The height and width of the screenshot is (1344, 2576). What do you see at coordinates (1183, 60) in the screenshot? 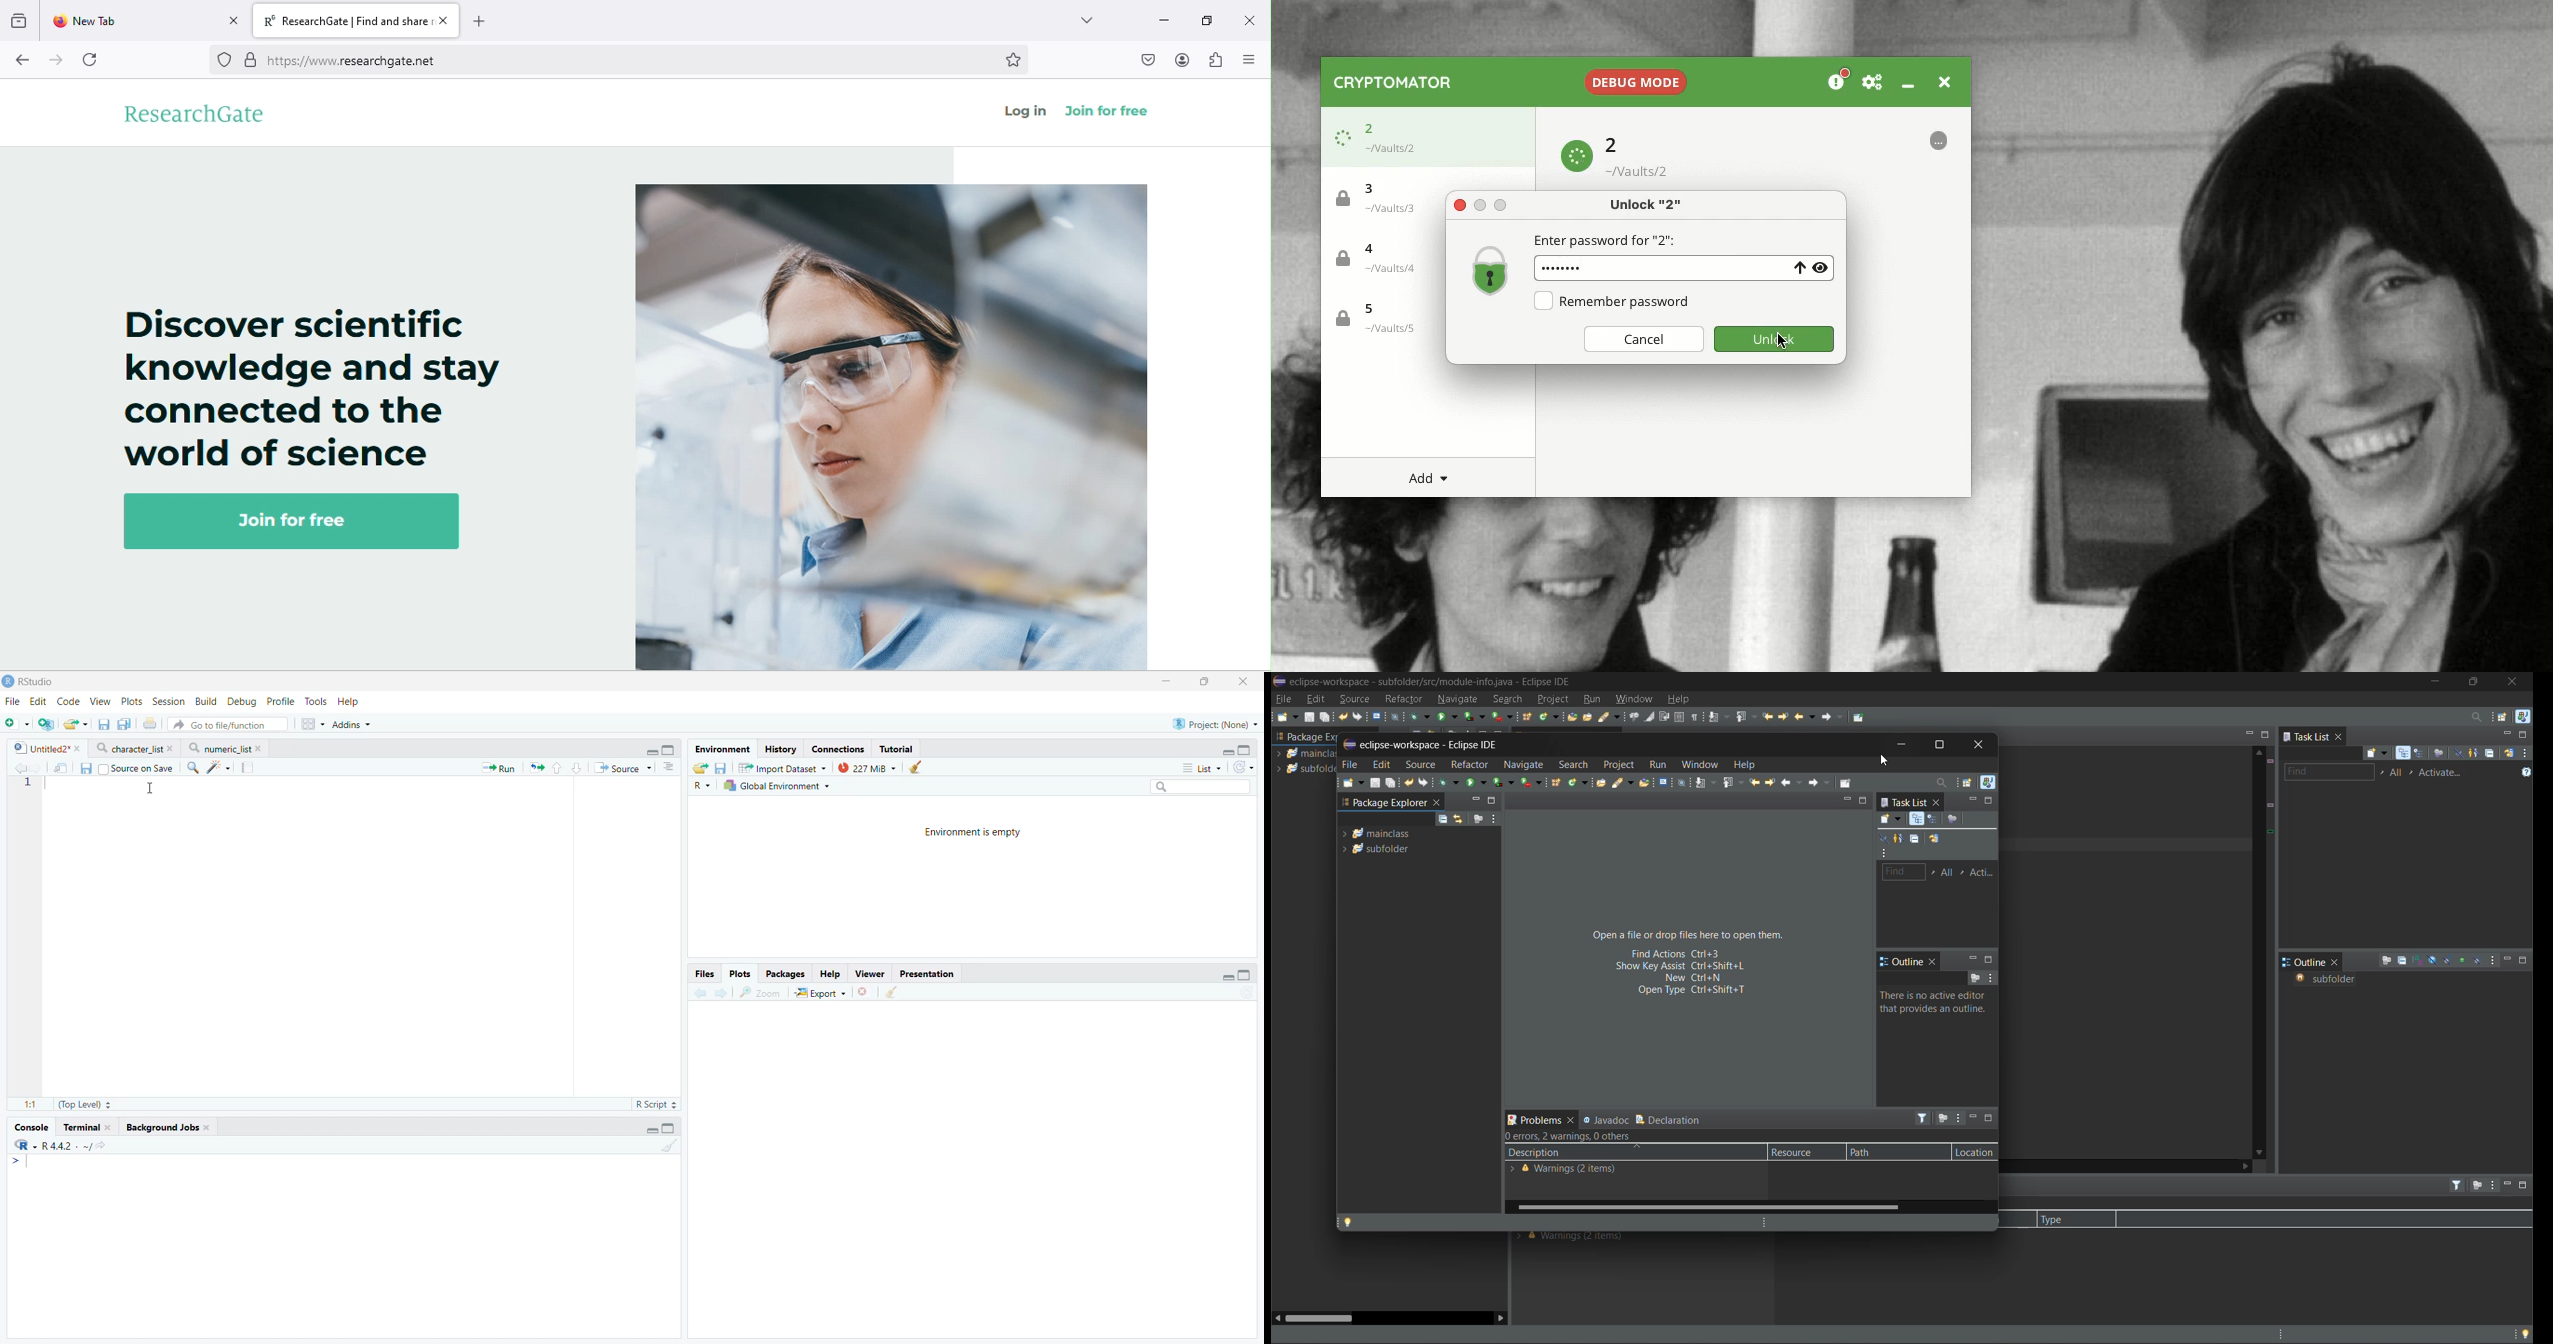
I see `account` at bounding box center [1183, 60].